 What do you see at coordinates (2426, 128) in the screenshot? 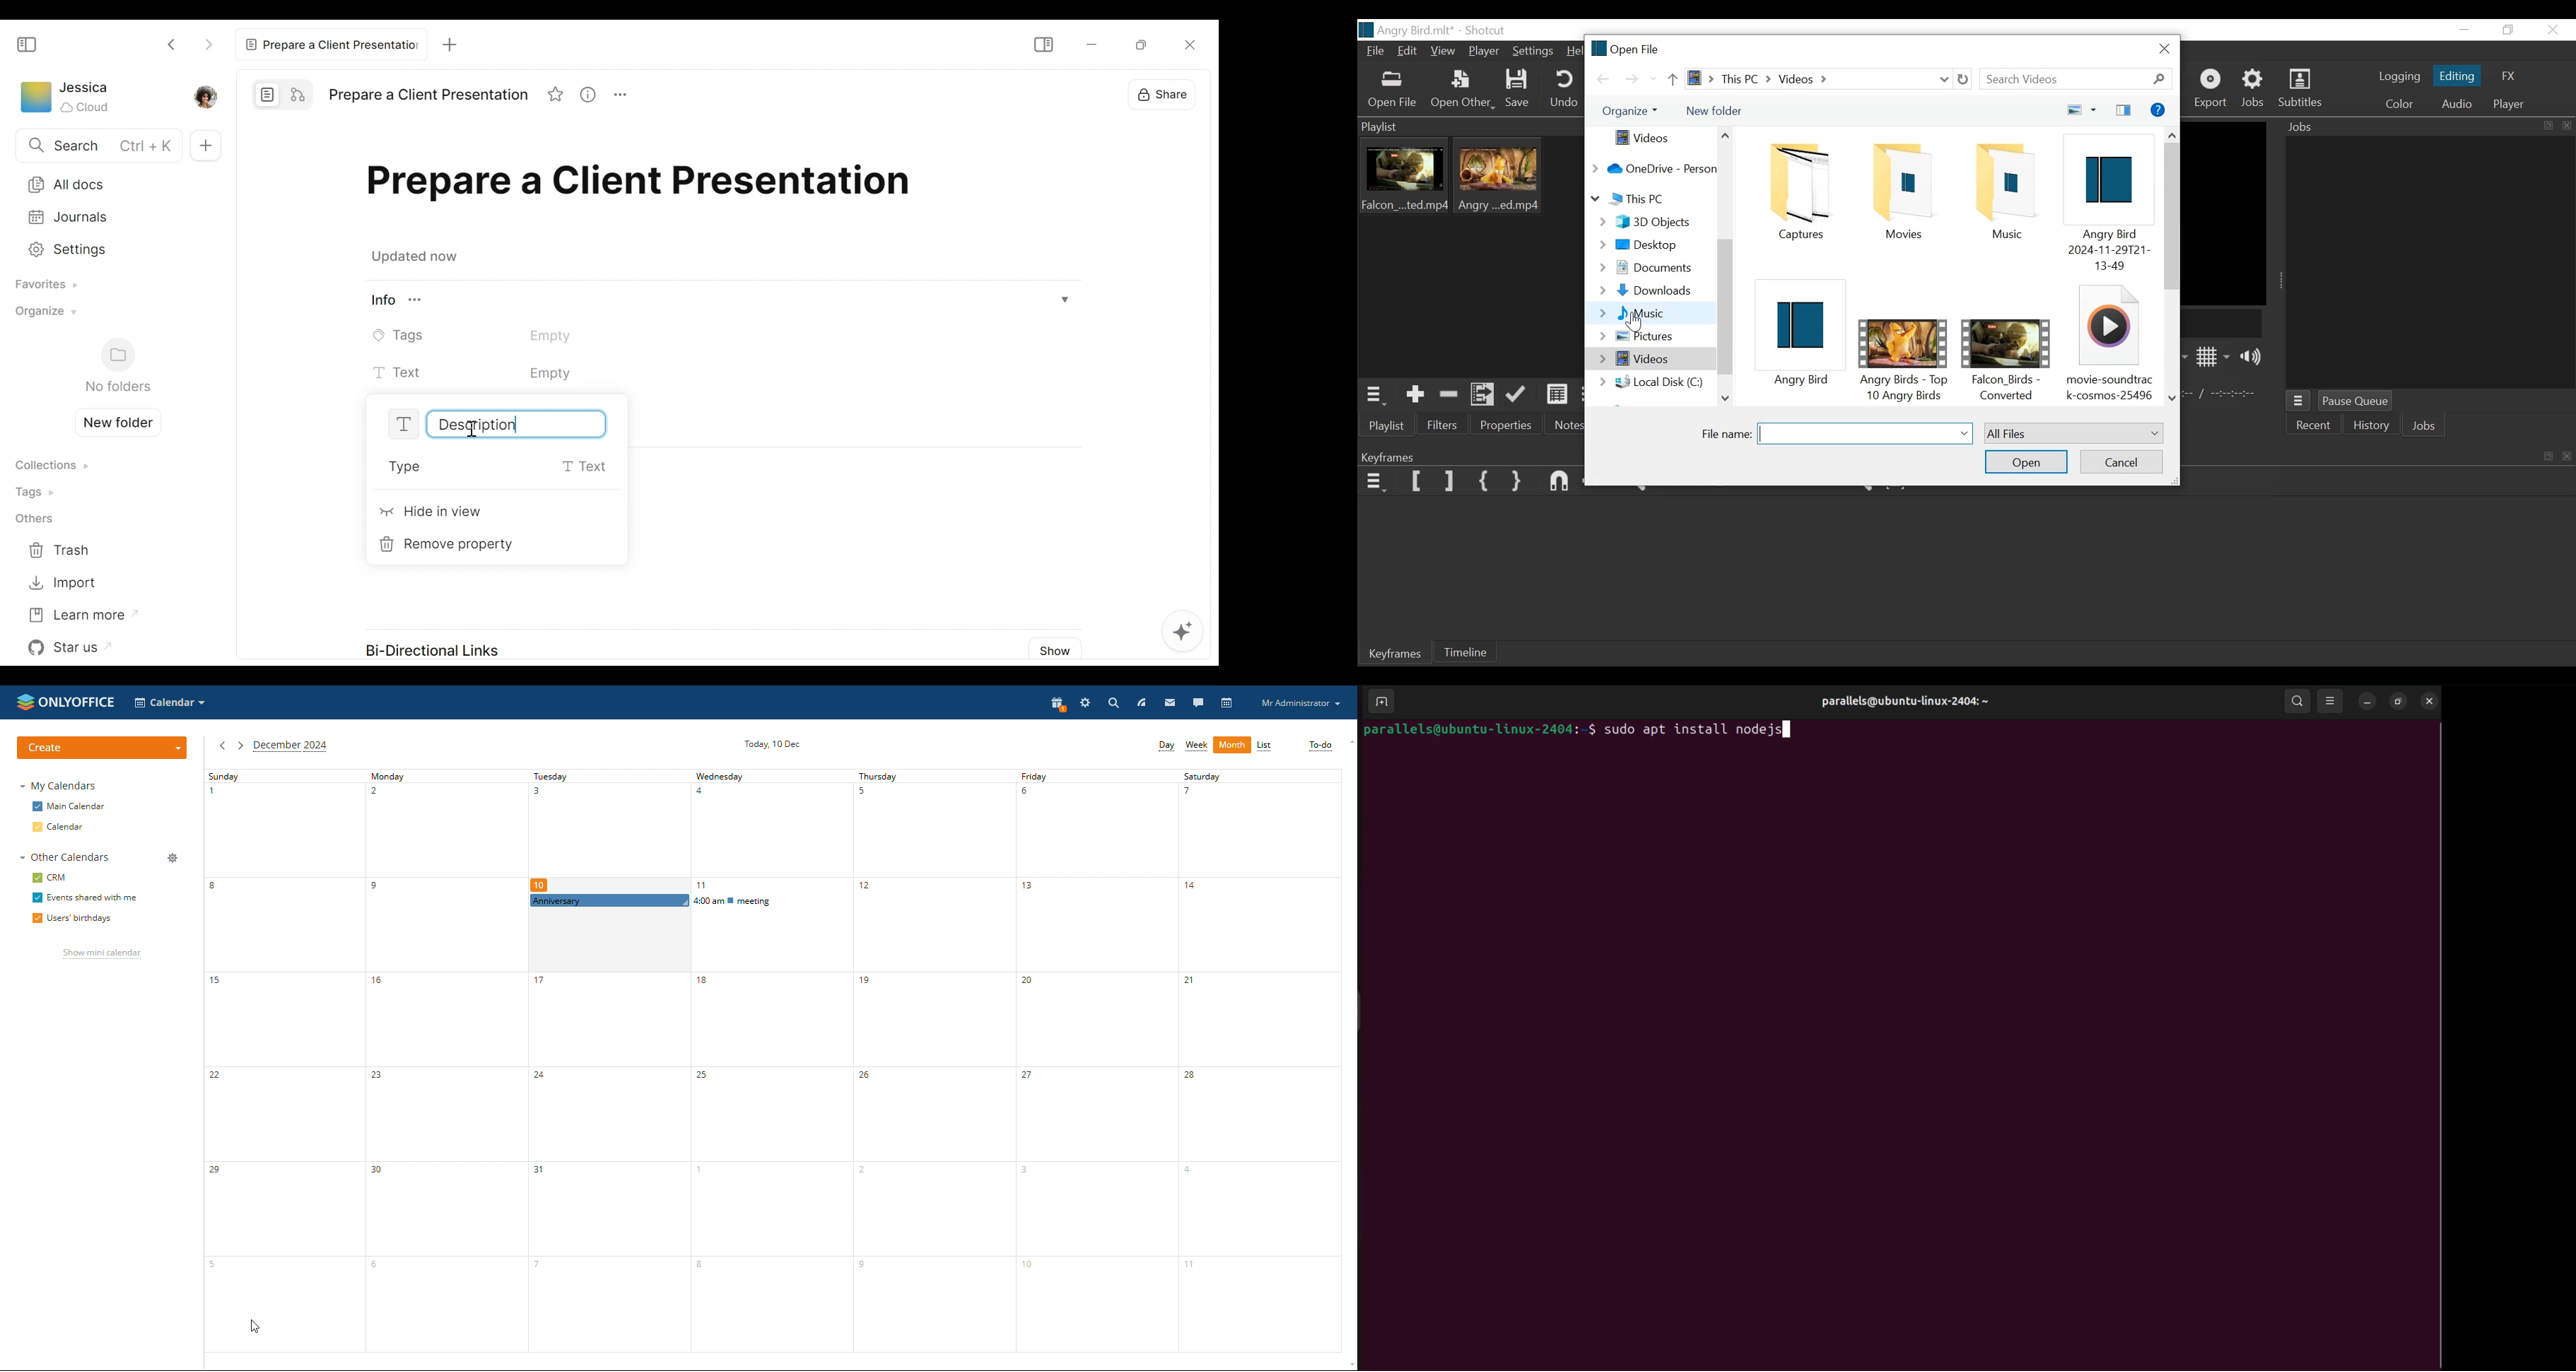
I see `Jobs Panel` at bounding box center [2426, 128].